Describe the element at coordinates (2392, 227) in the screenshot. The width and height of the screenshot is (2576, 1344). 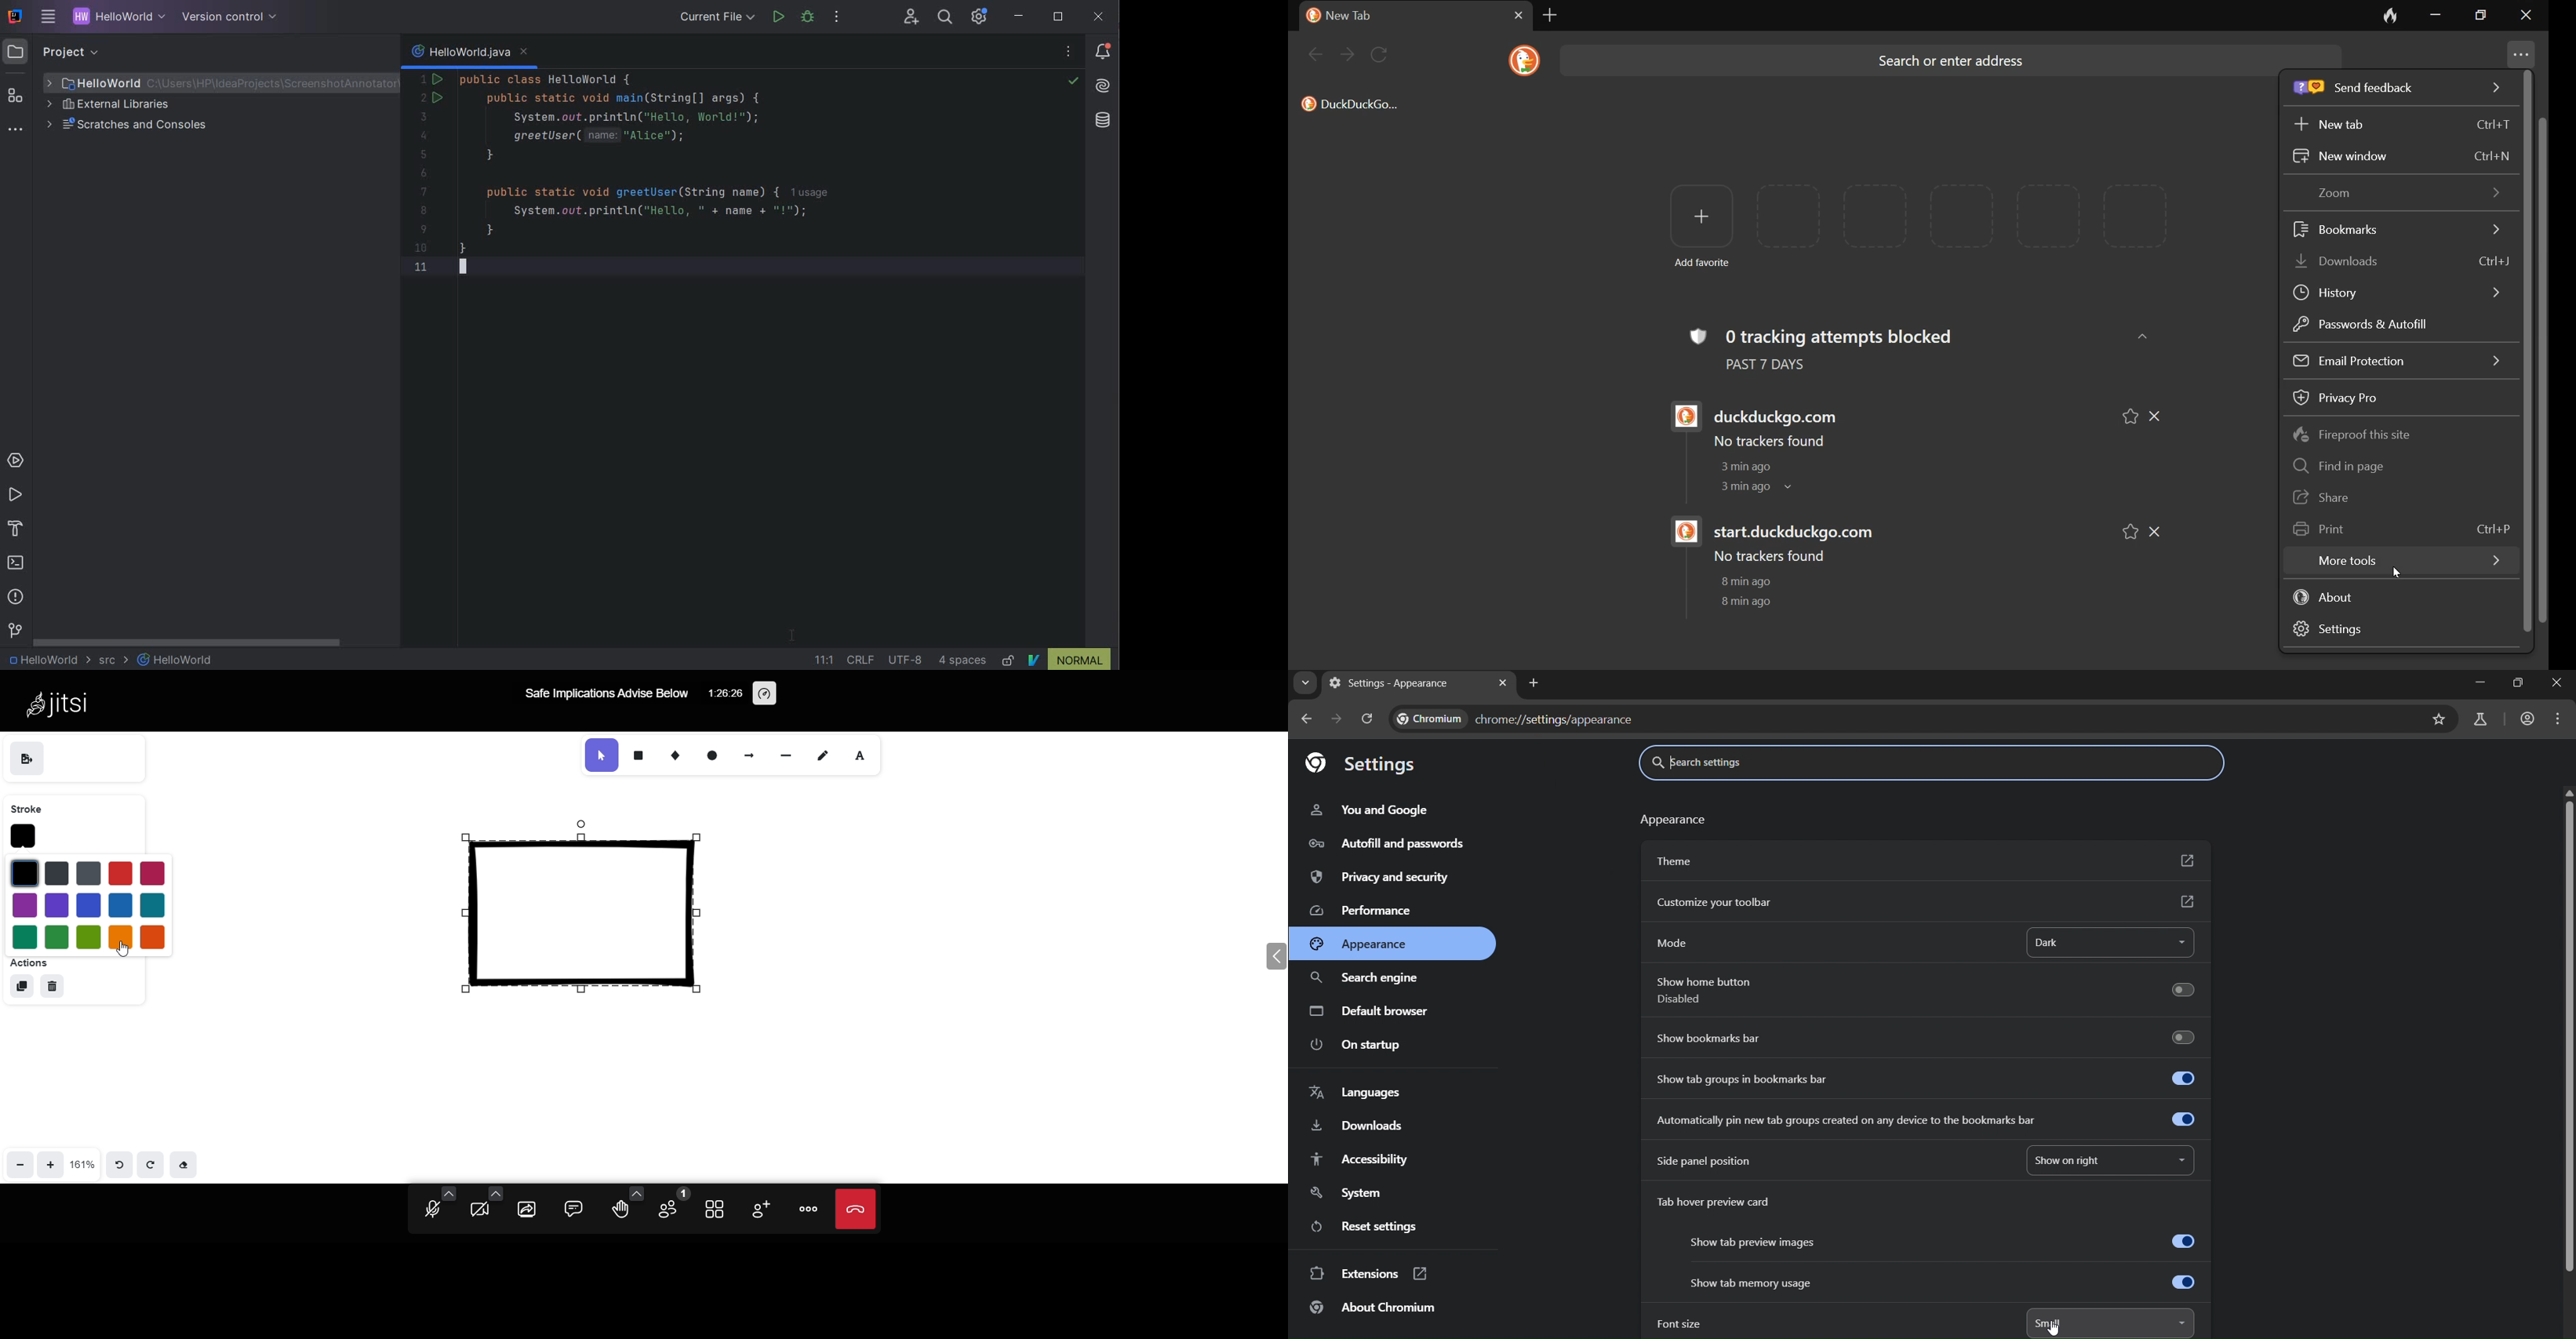
I see `Bookmarks` at that location.